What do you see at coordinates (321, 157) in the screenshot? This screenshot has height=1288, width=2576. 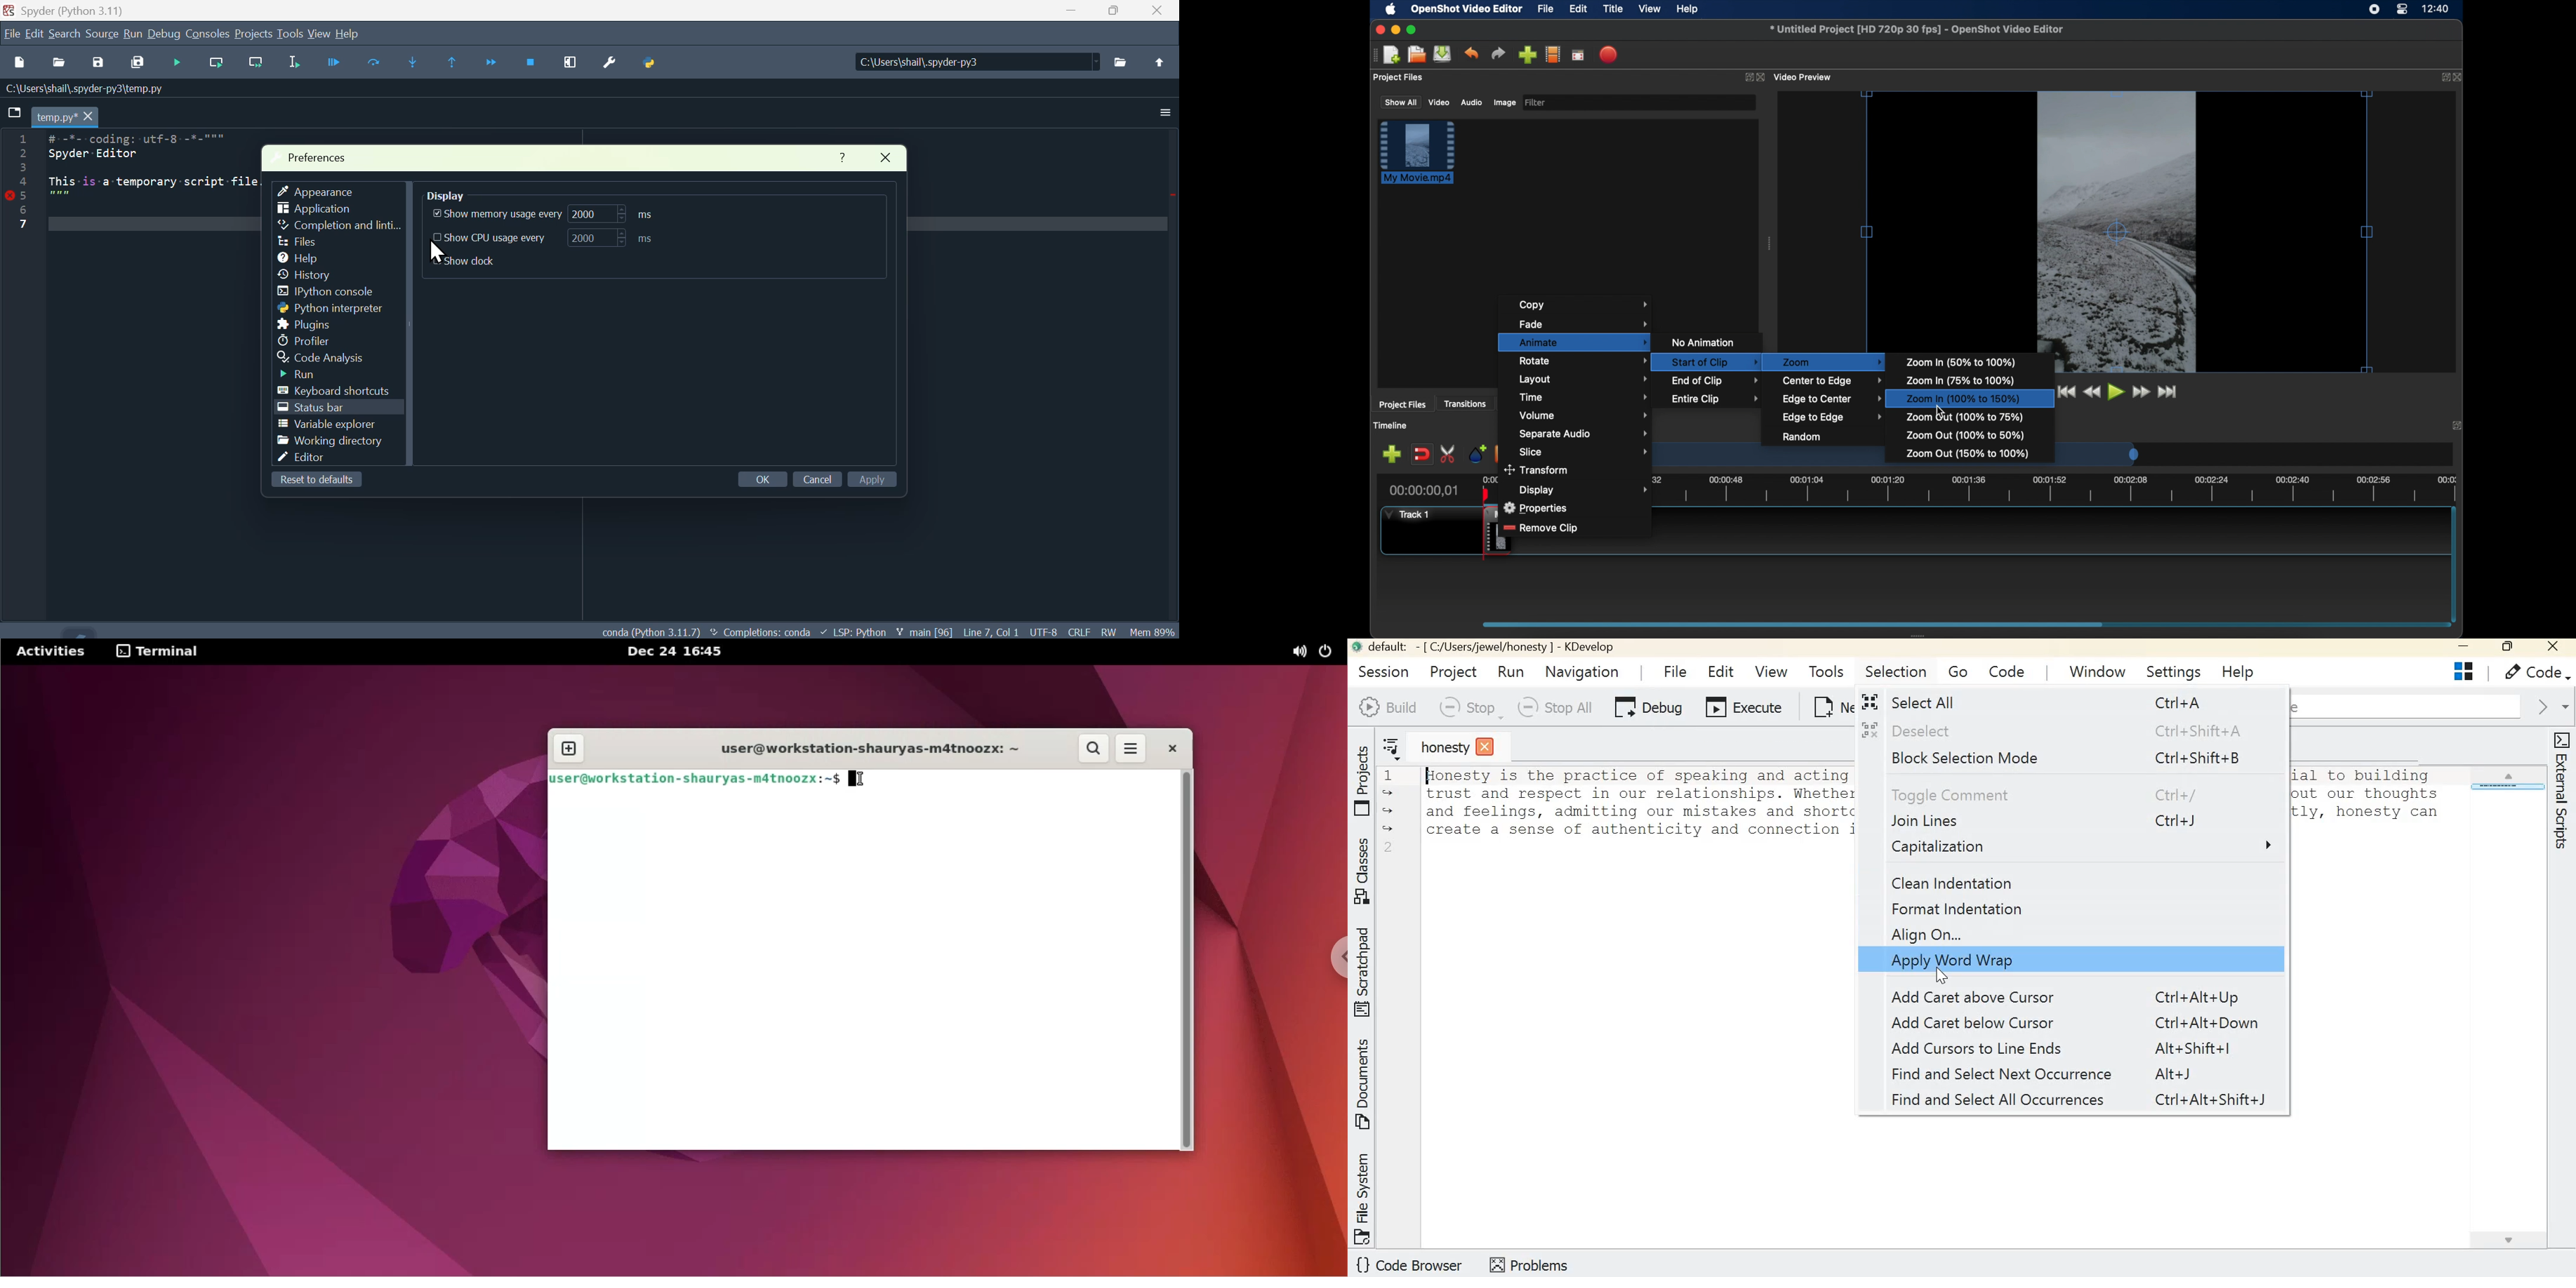 I see `Preferences` at bounding box center [321, 157].